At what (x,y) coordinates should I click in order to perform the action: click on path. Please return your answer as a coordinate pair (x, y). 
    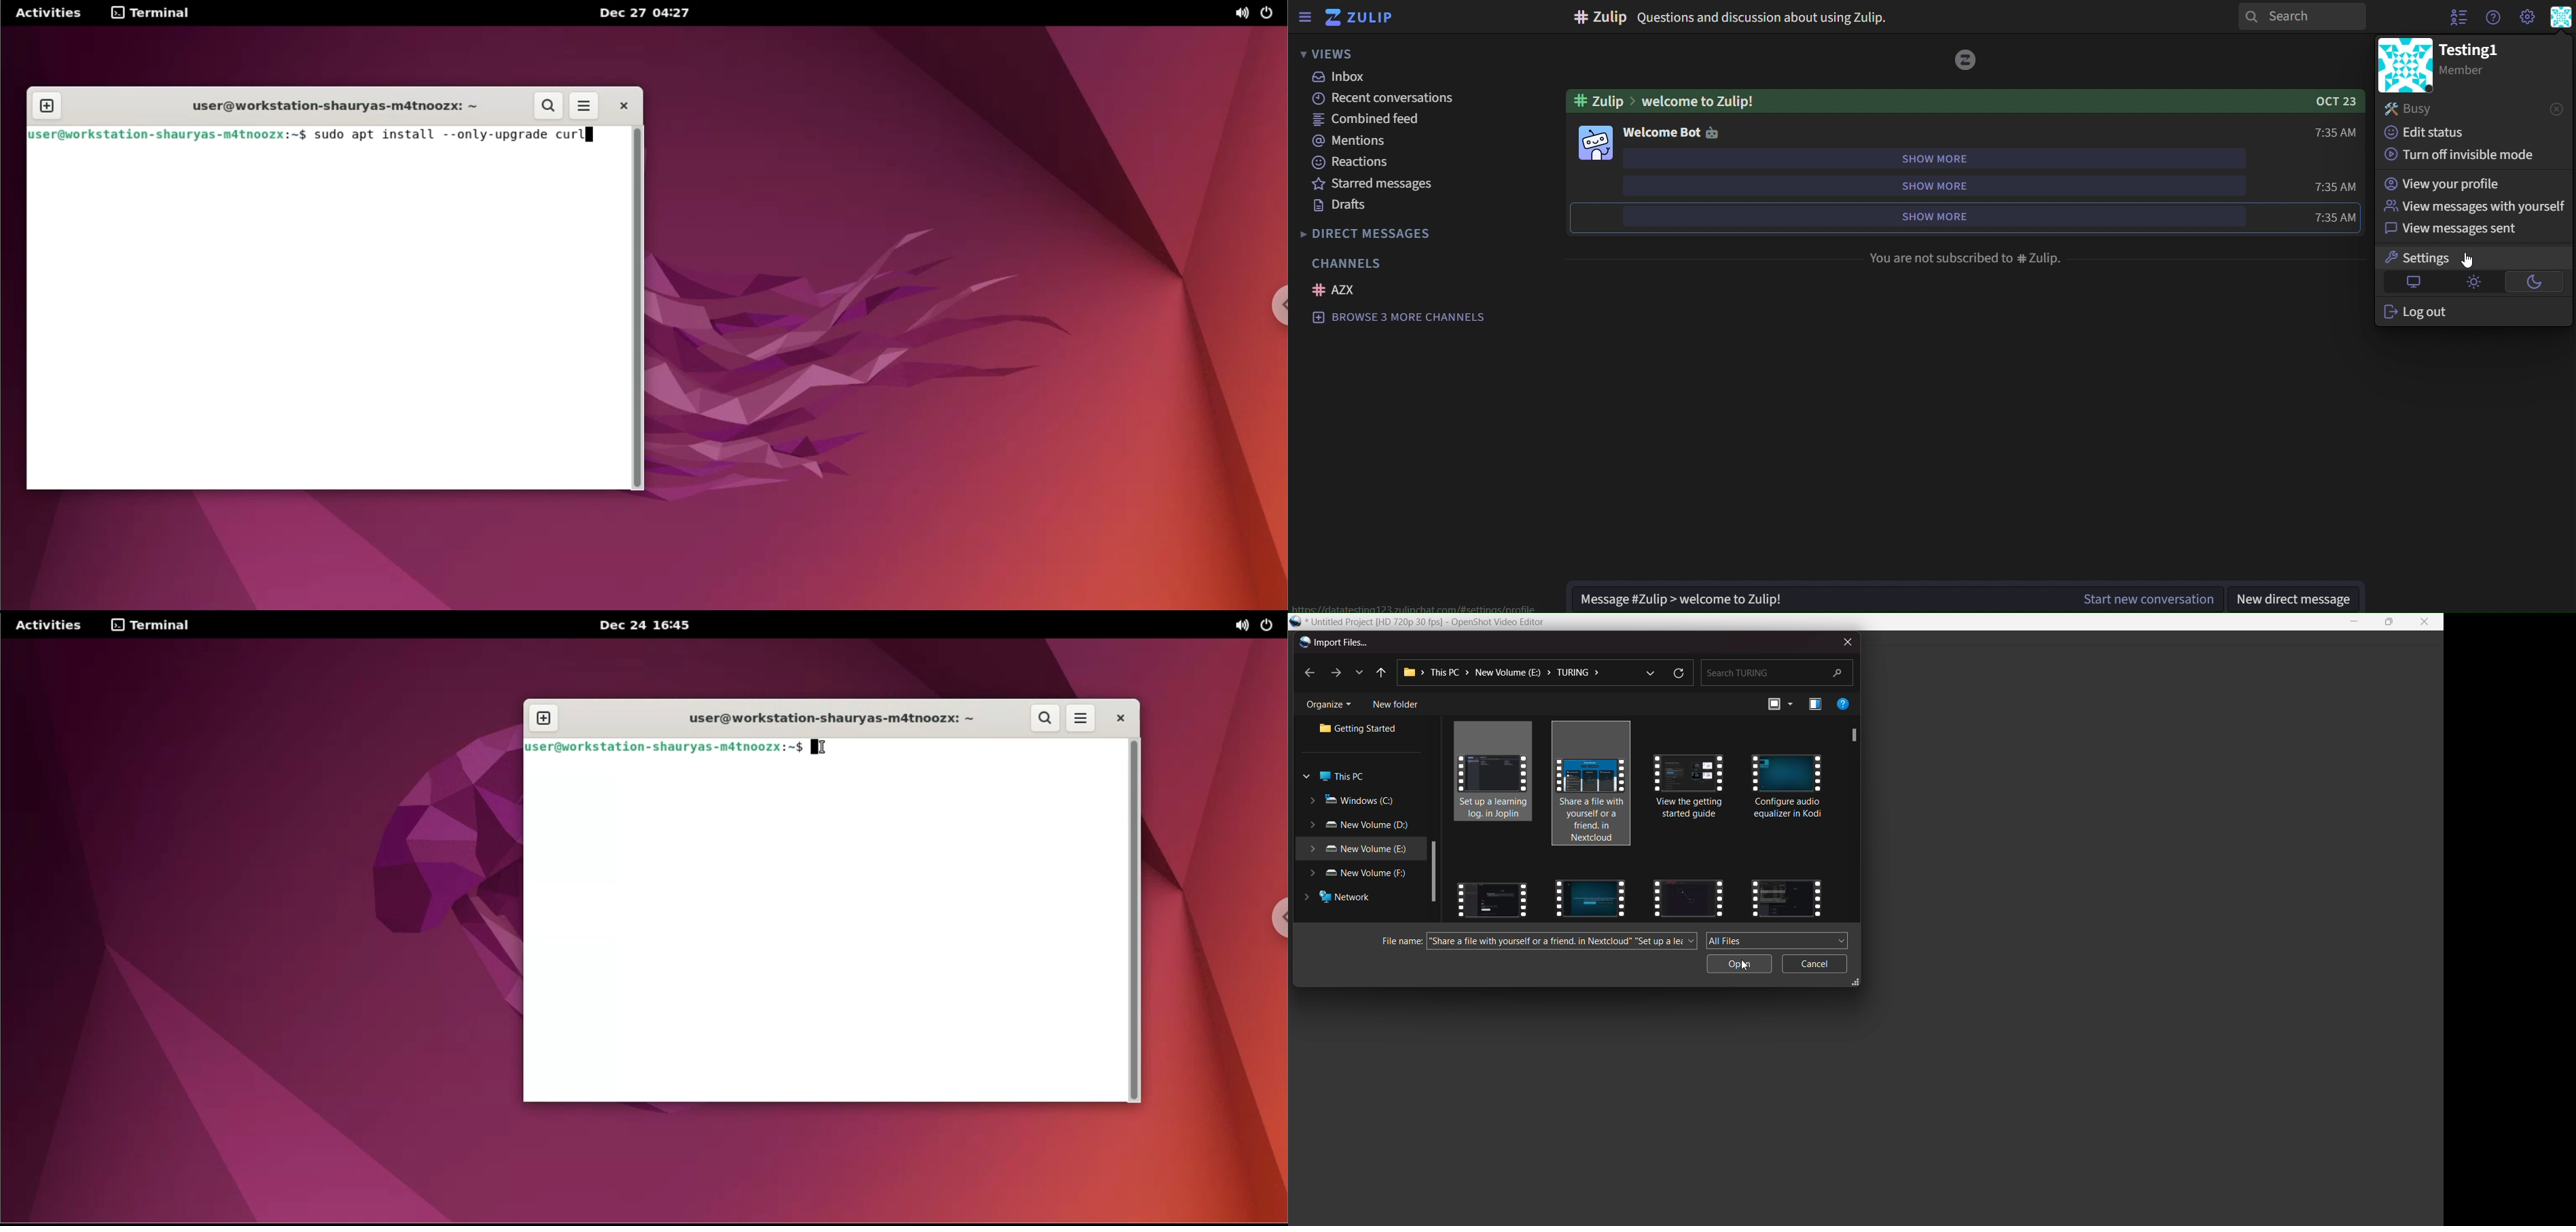
    Looking at the image, I should click on (1506, 673).